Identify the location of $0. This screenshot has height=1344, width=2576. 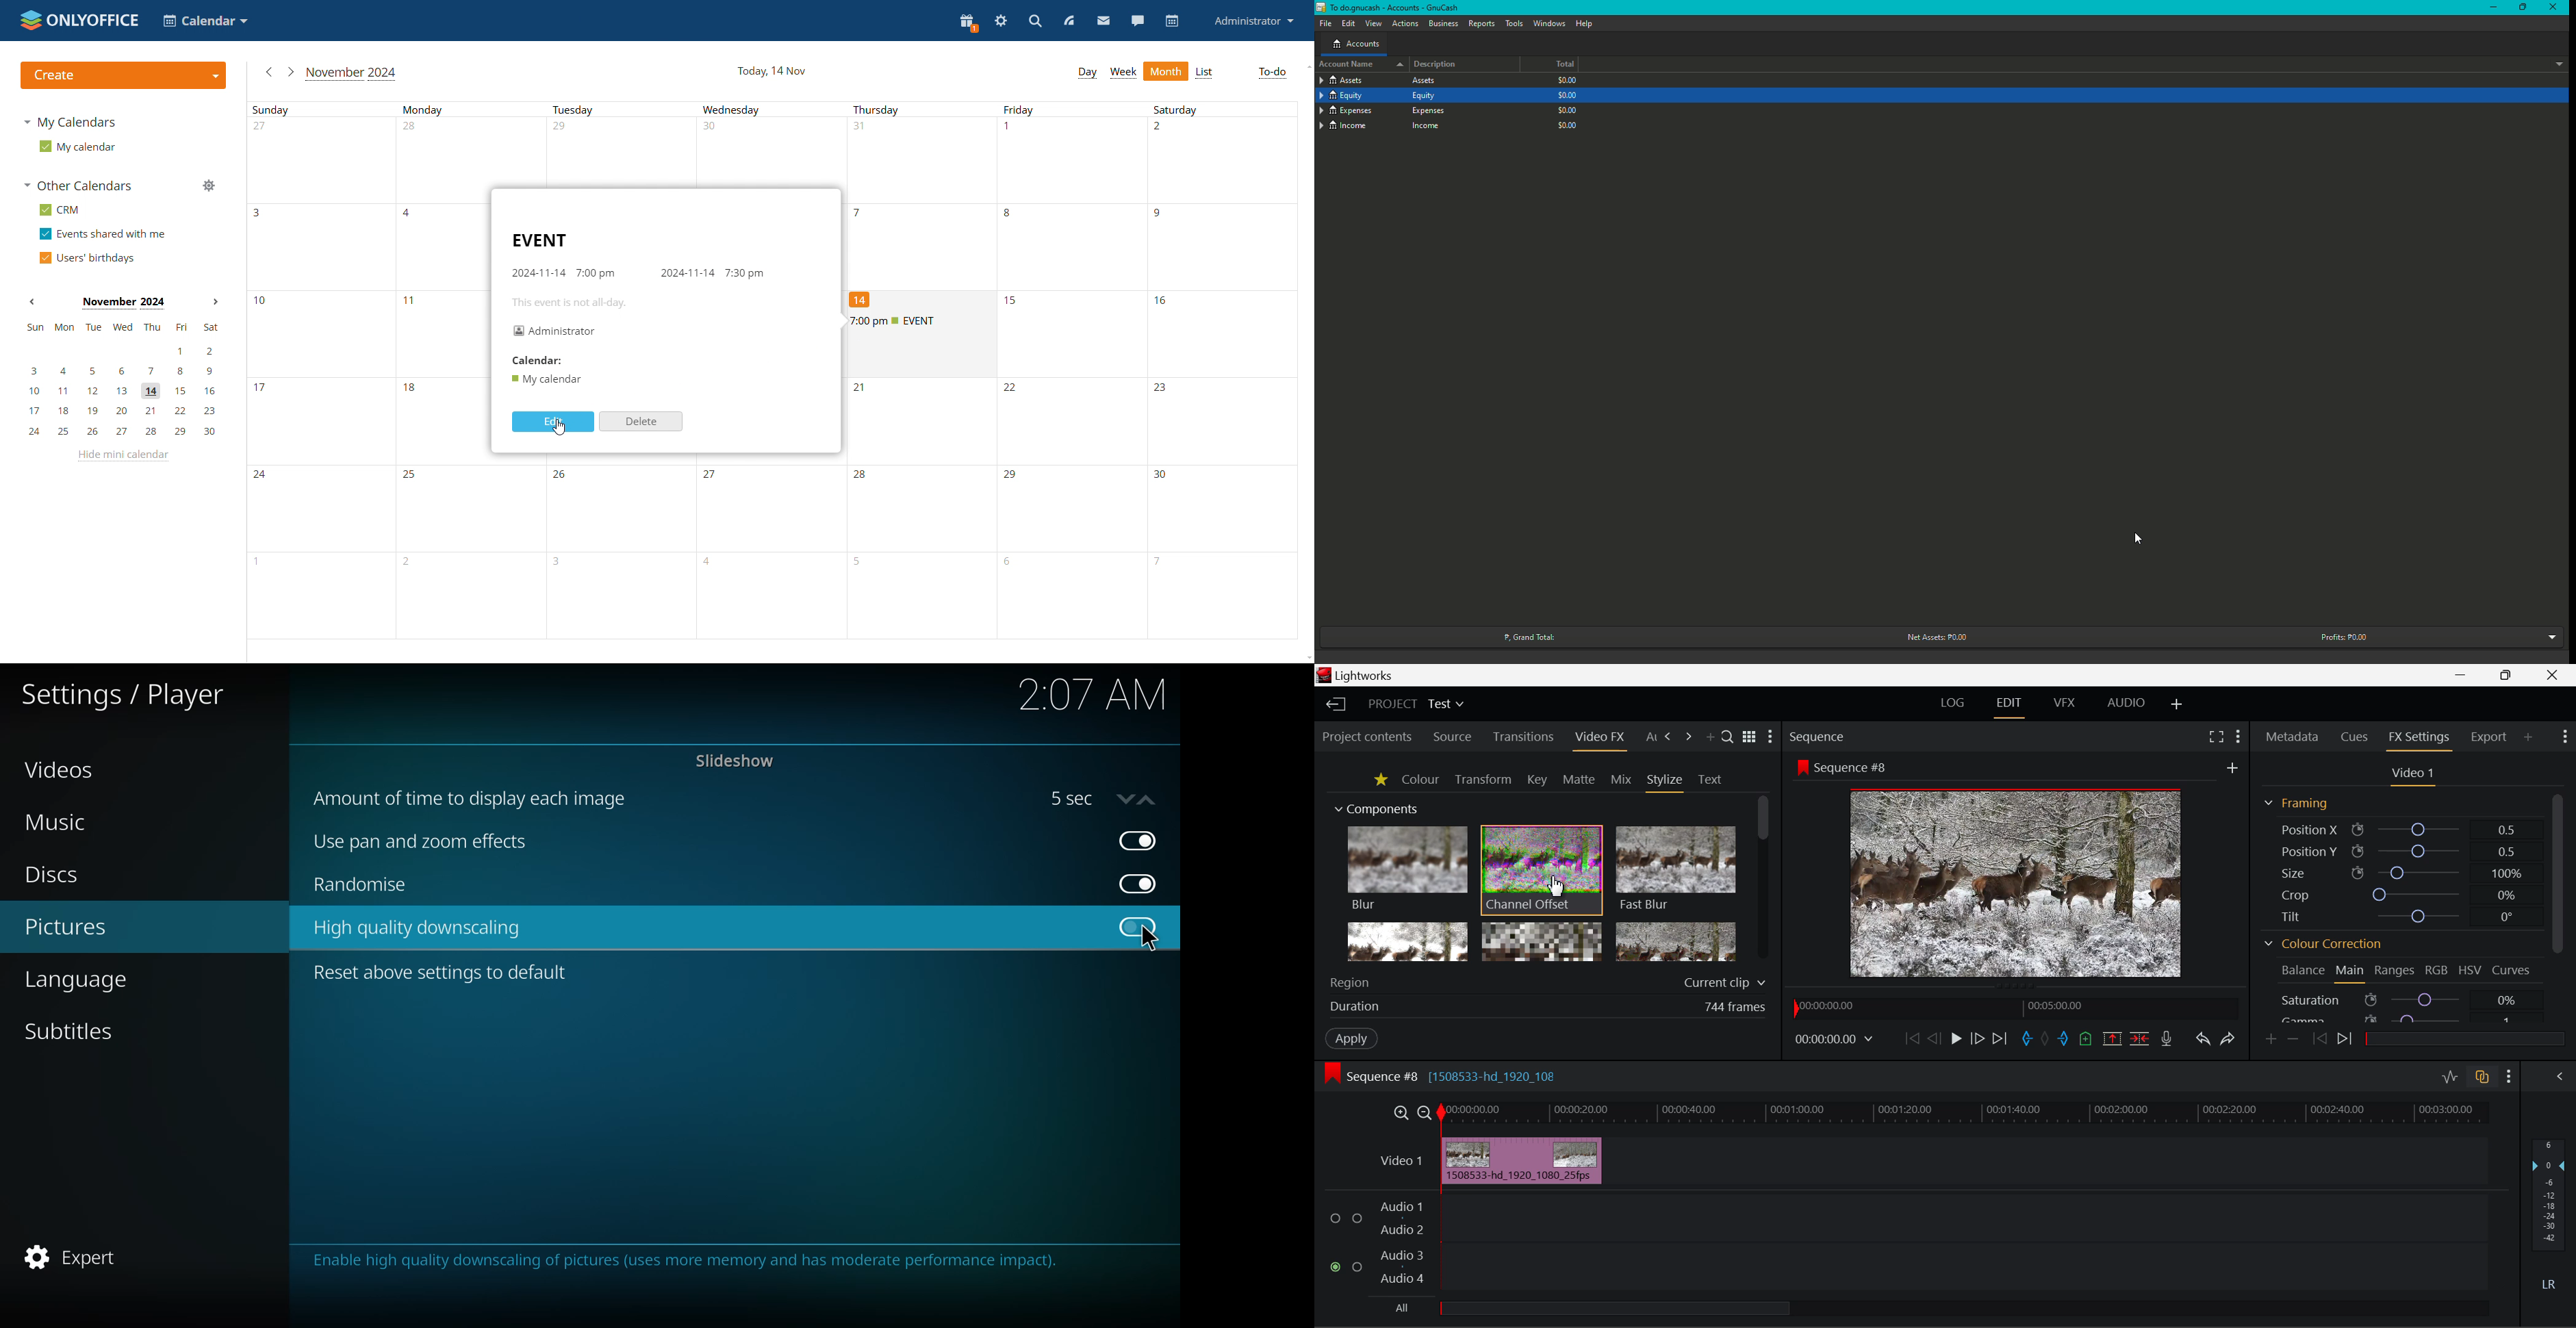
(1566, 109).